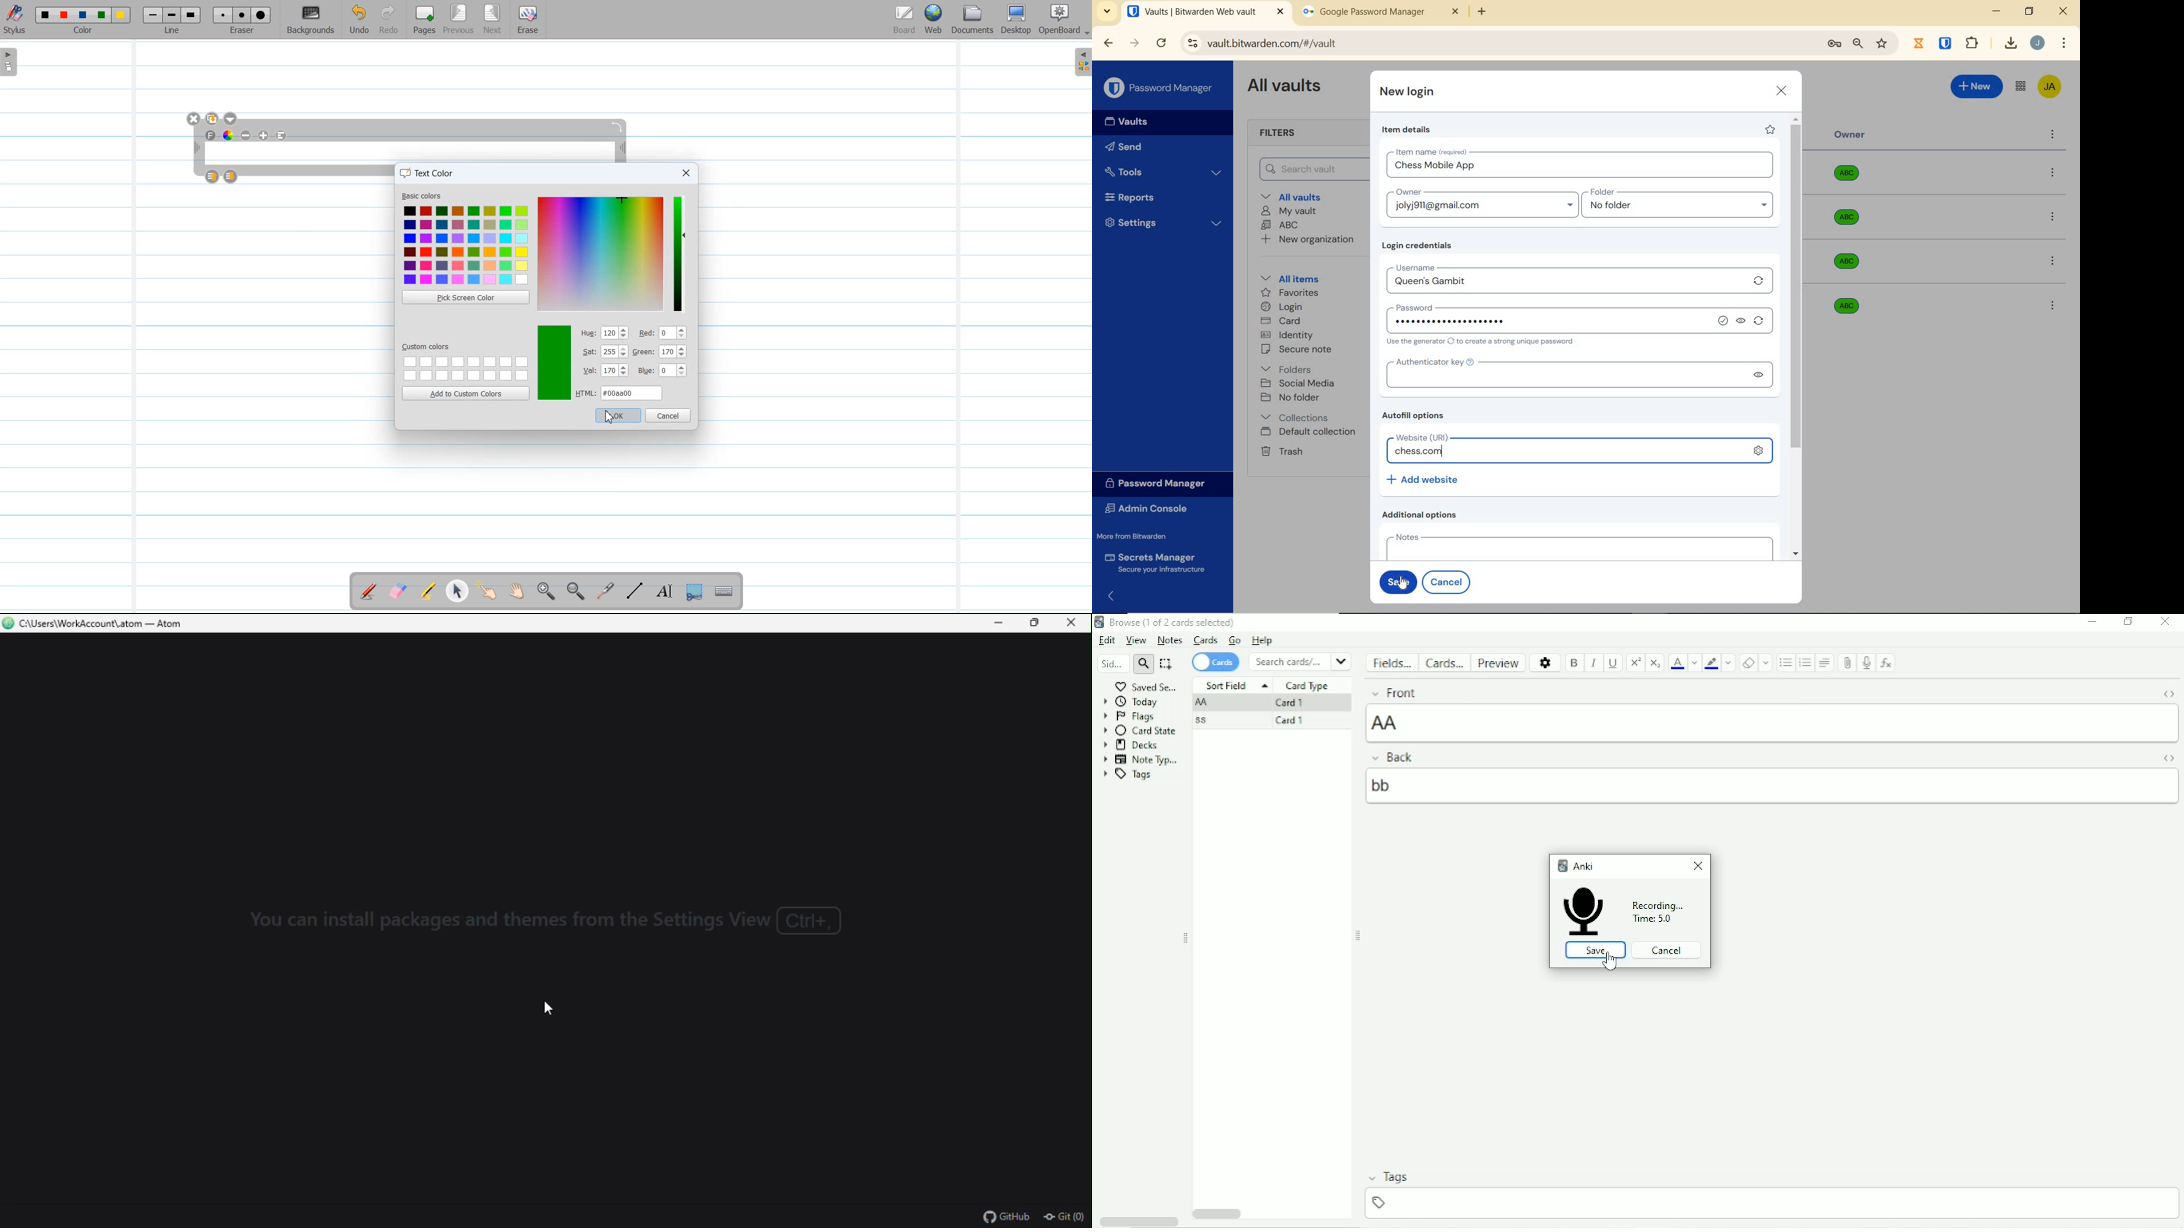 This screenshot has height=1232, width=2184. I want to click on Minimize, so click(2093, 621).